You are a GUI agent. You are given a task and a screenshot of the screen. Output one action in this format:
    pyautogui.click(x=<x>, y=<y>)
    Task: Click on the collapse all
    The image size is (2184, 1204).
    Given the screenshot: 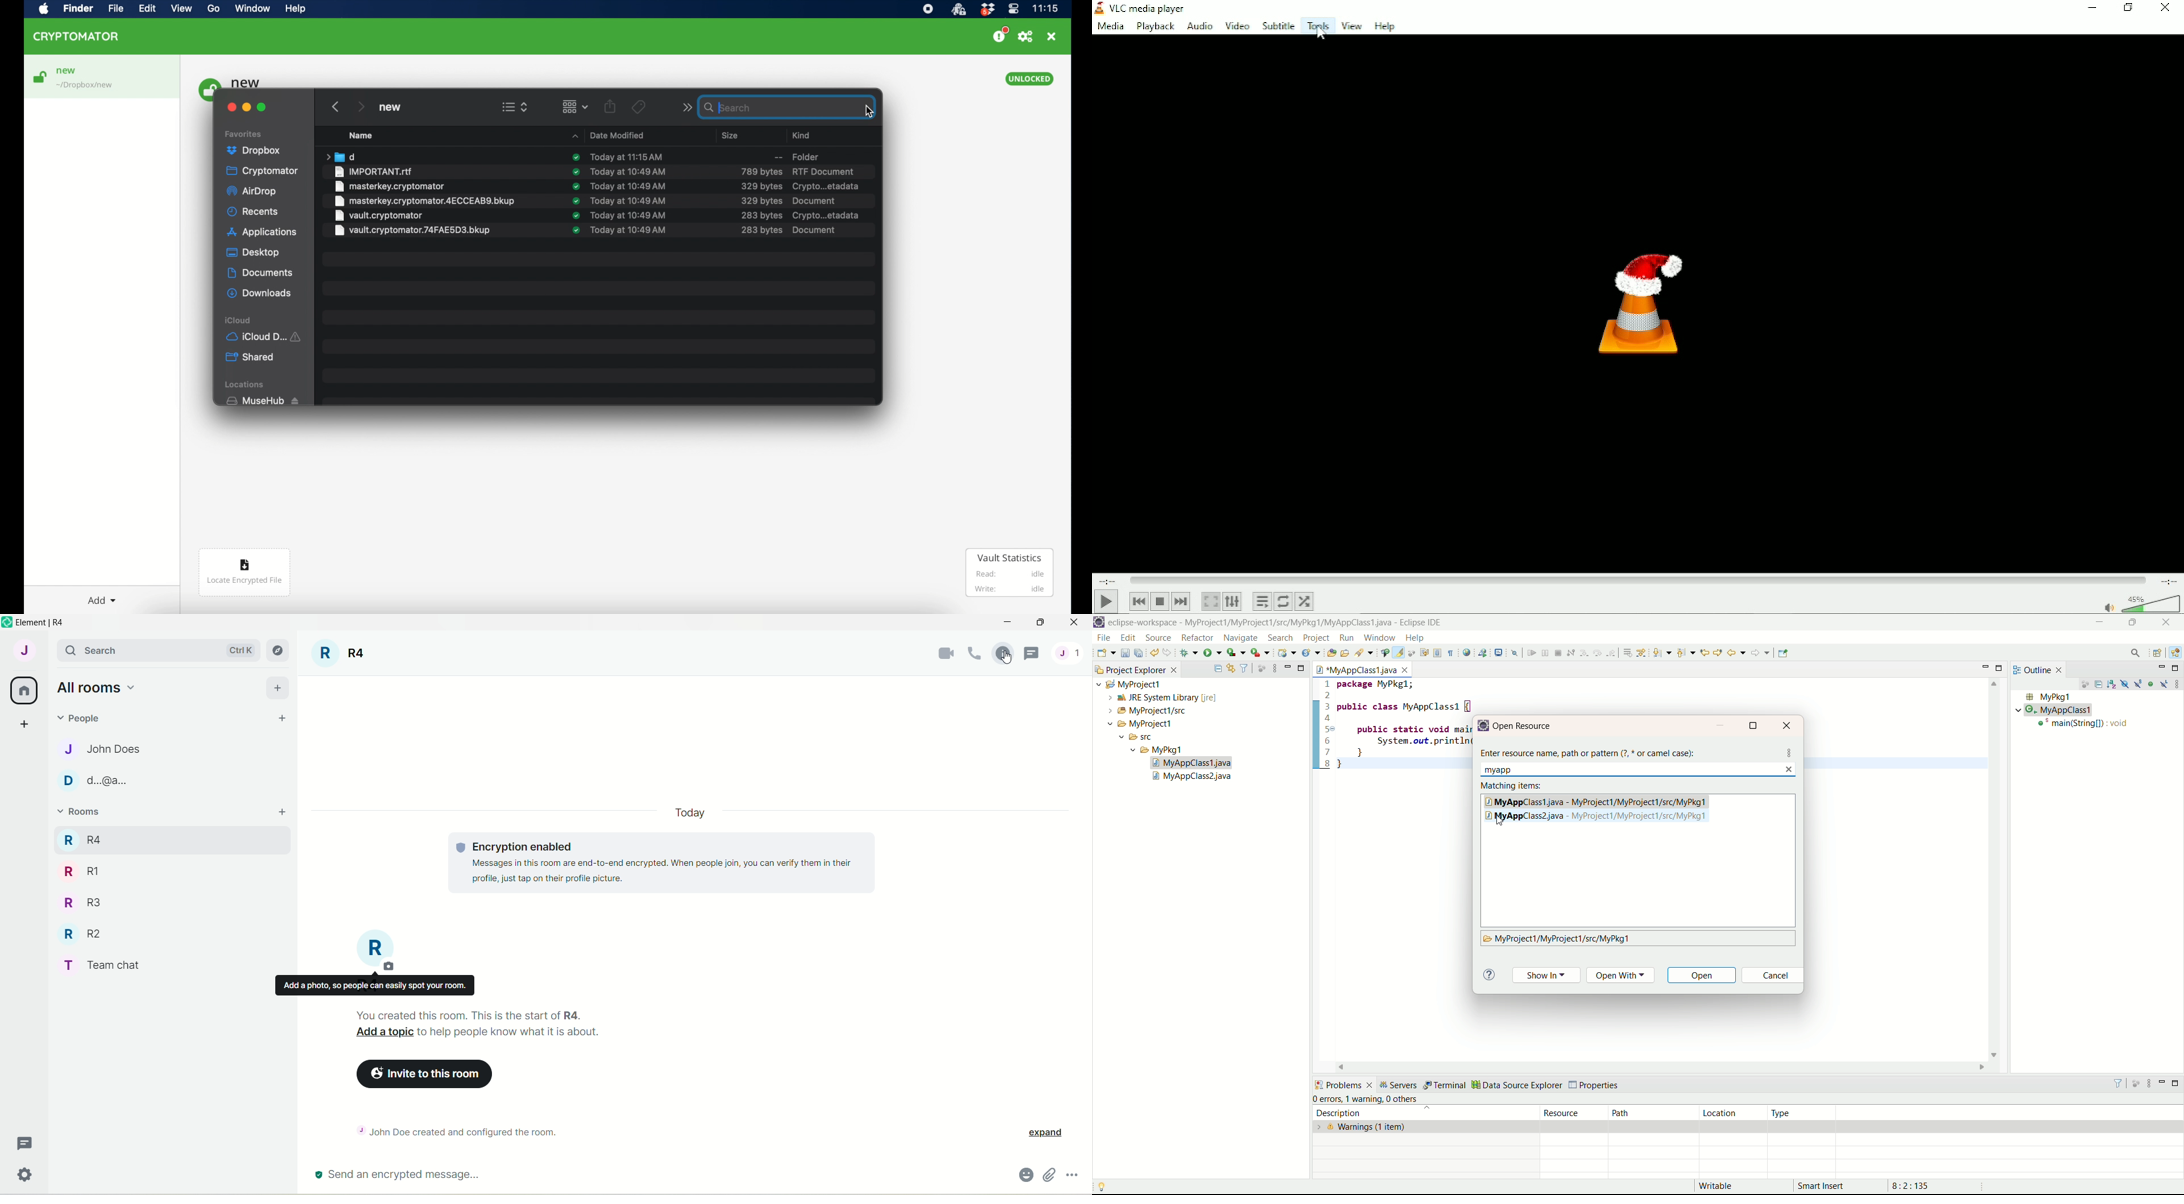 What is the action you would take?
    pyautogui.click(x=2100, y=686)
    